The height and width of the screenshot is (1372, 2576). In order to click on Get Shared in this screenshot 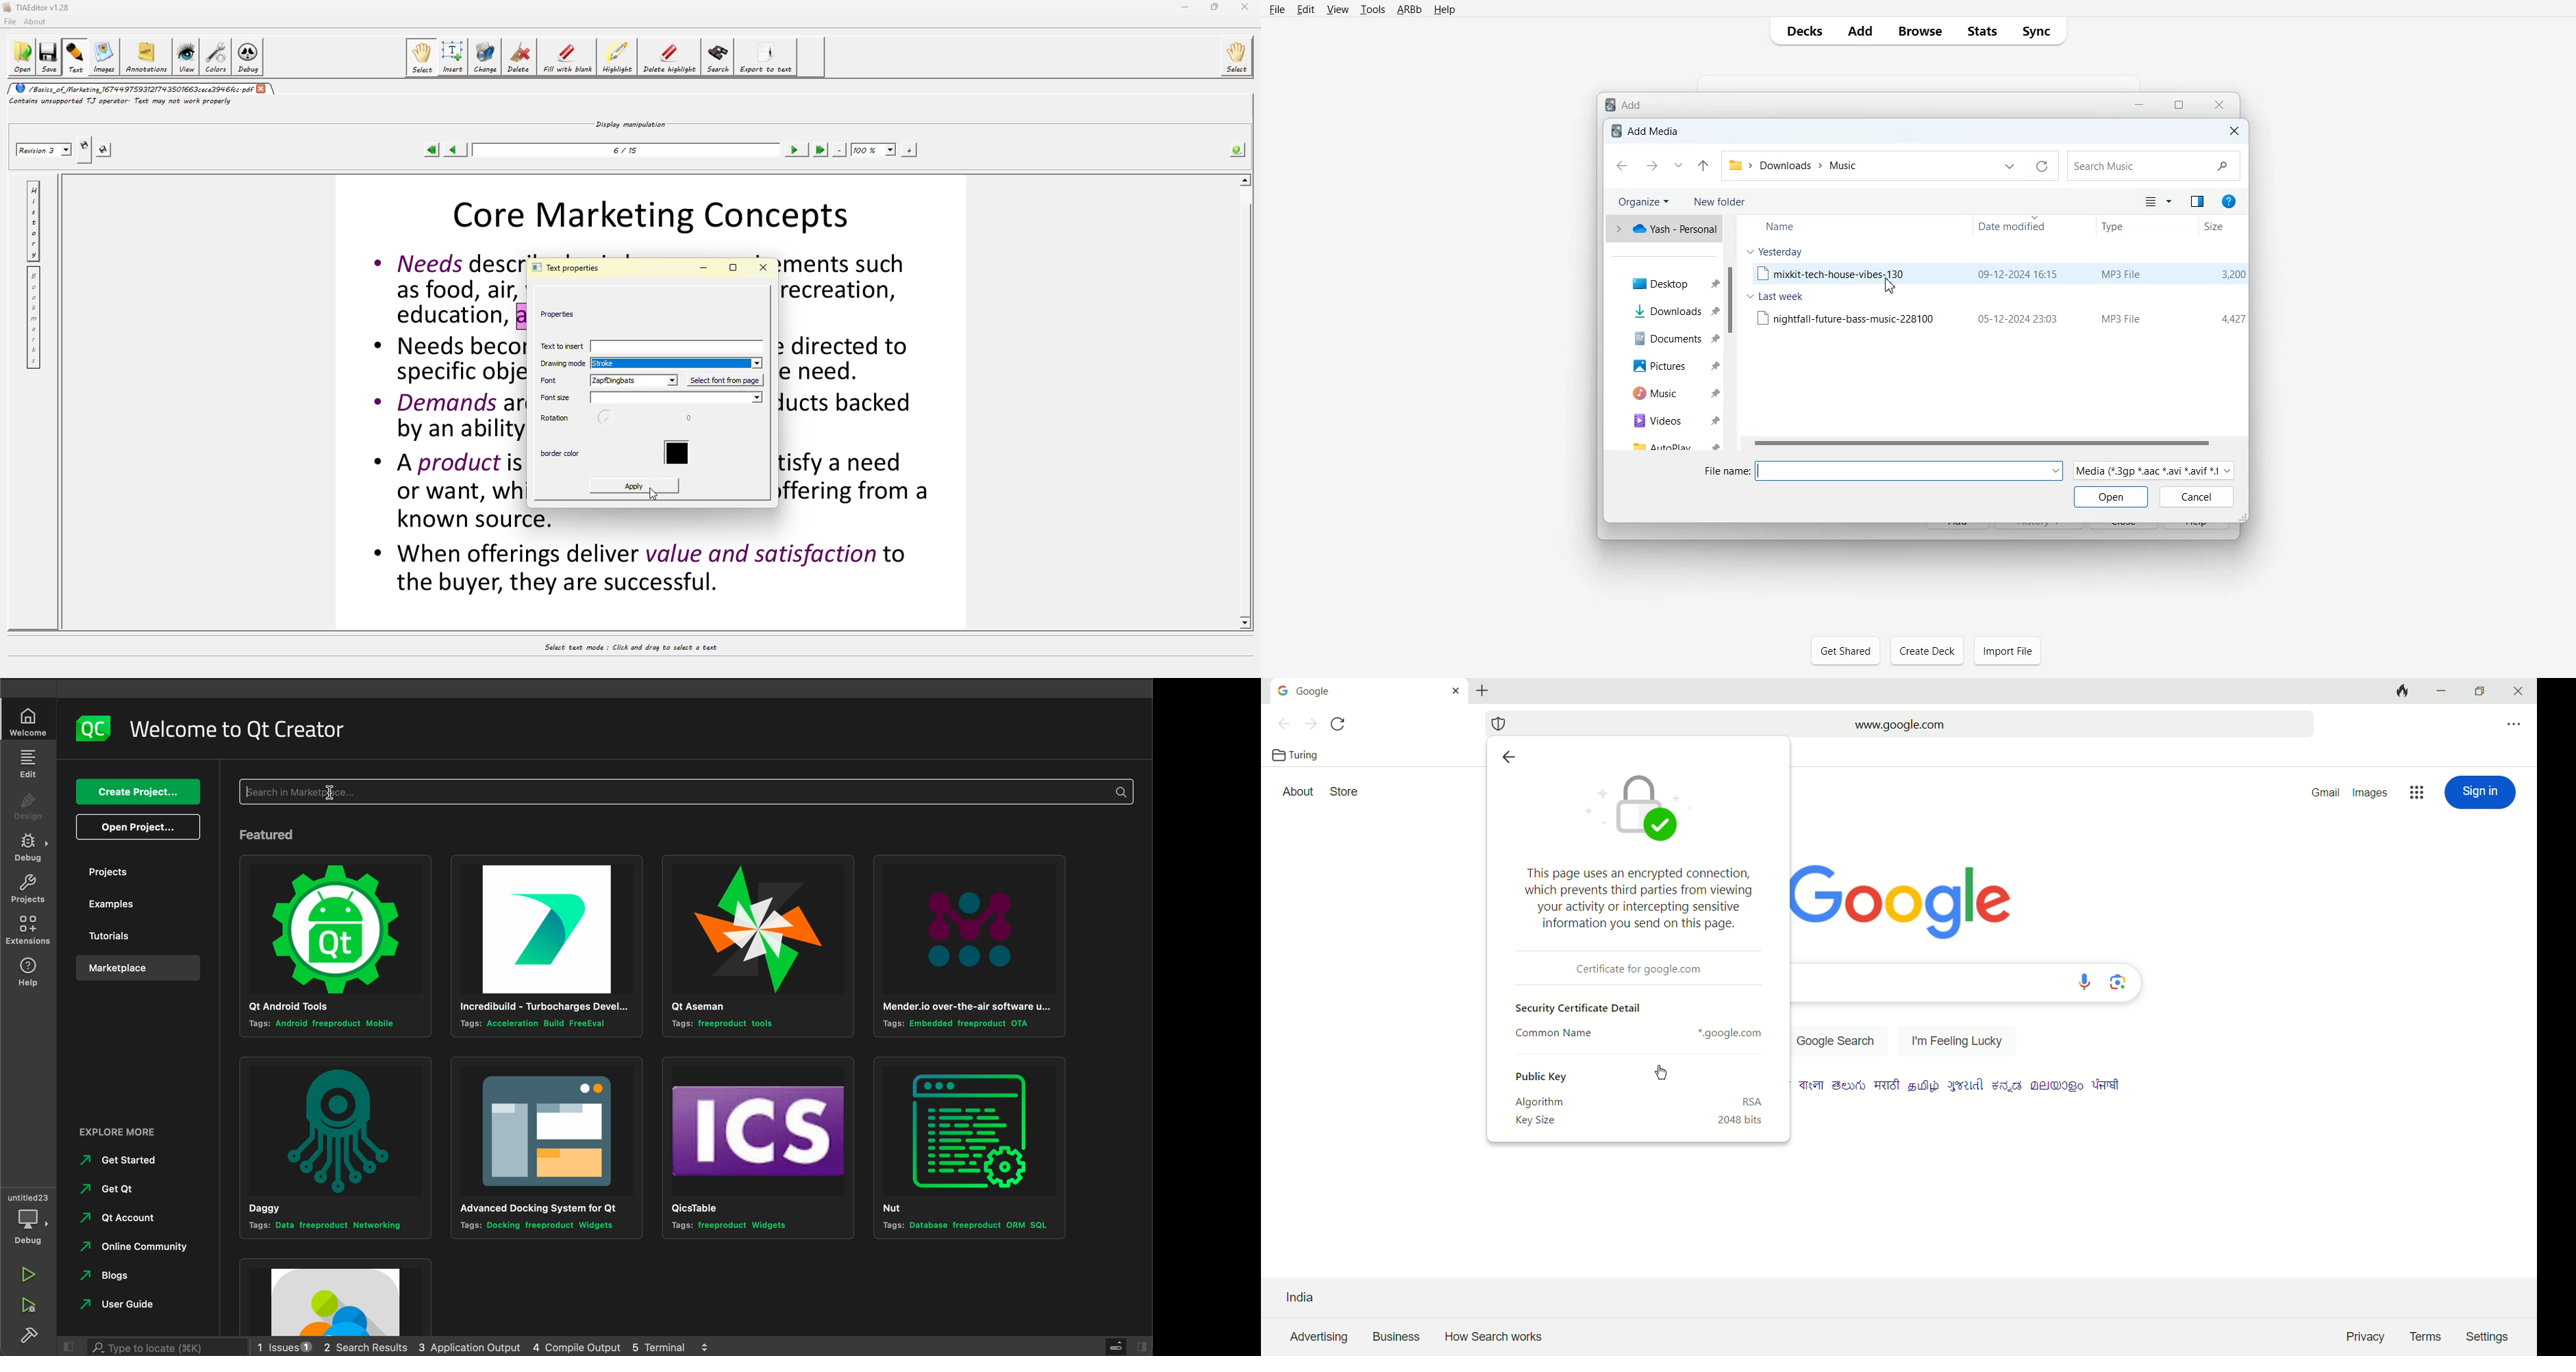, I will do `click(1845, 651)`.